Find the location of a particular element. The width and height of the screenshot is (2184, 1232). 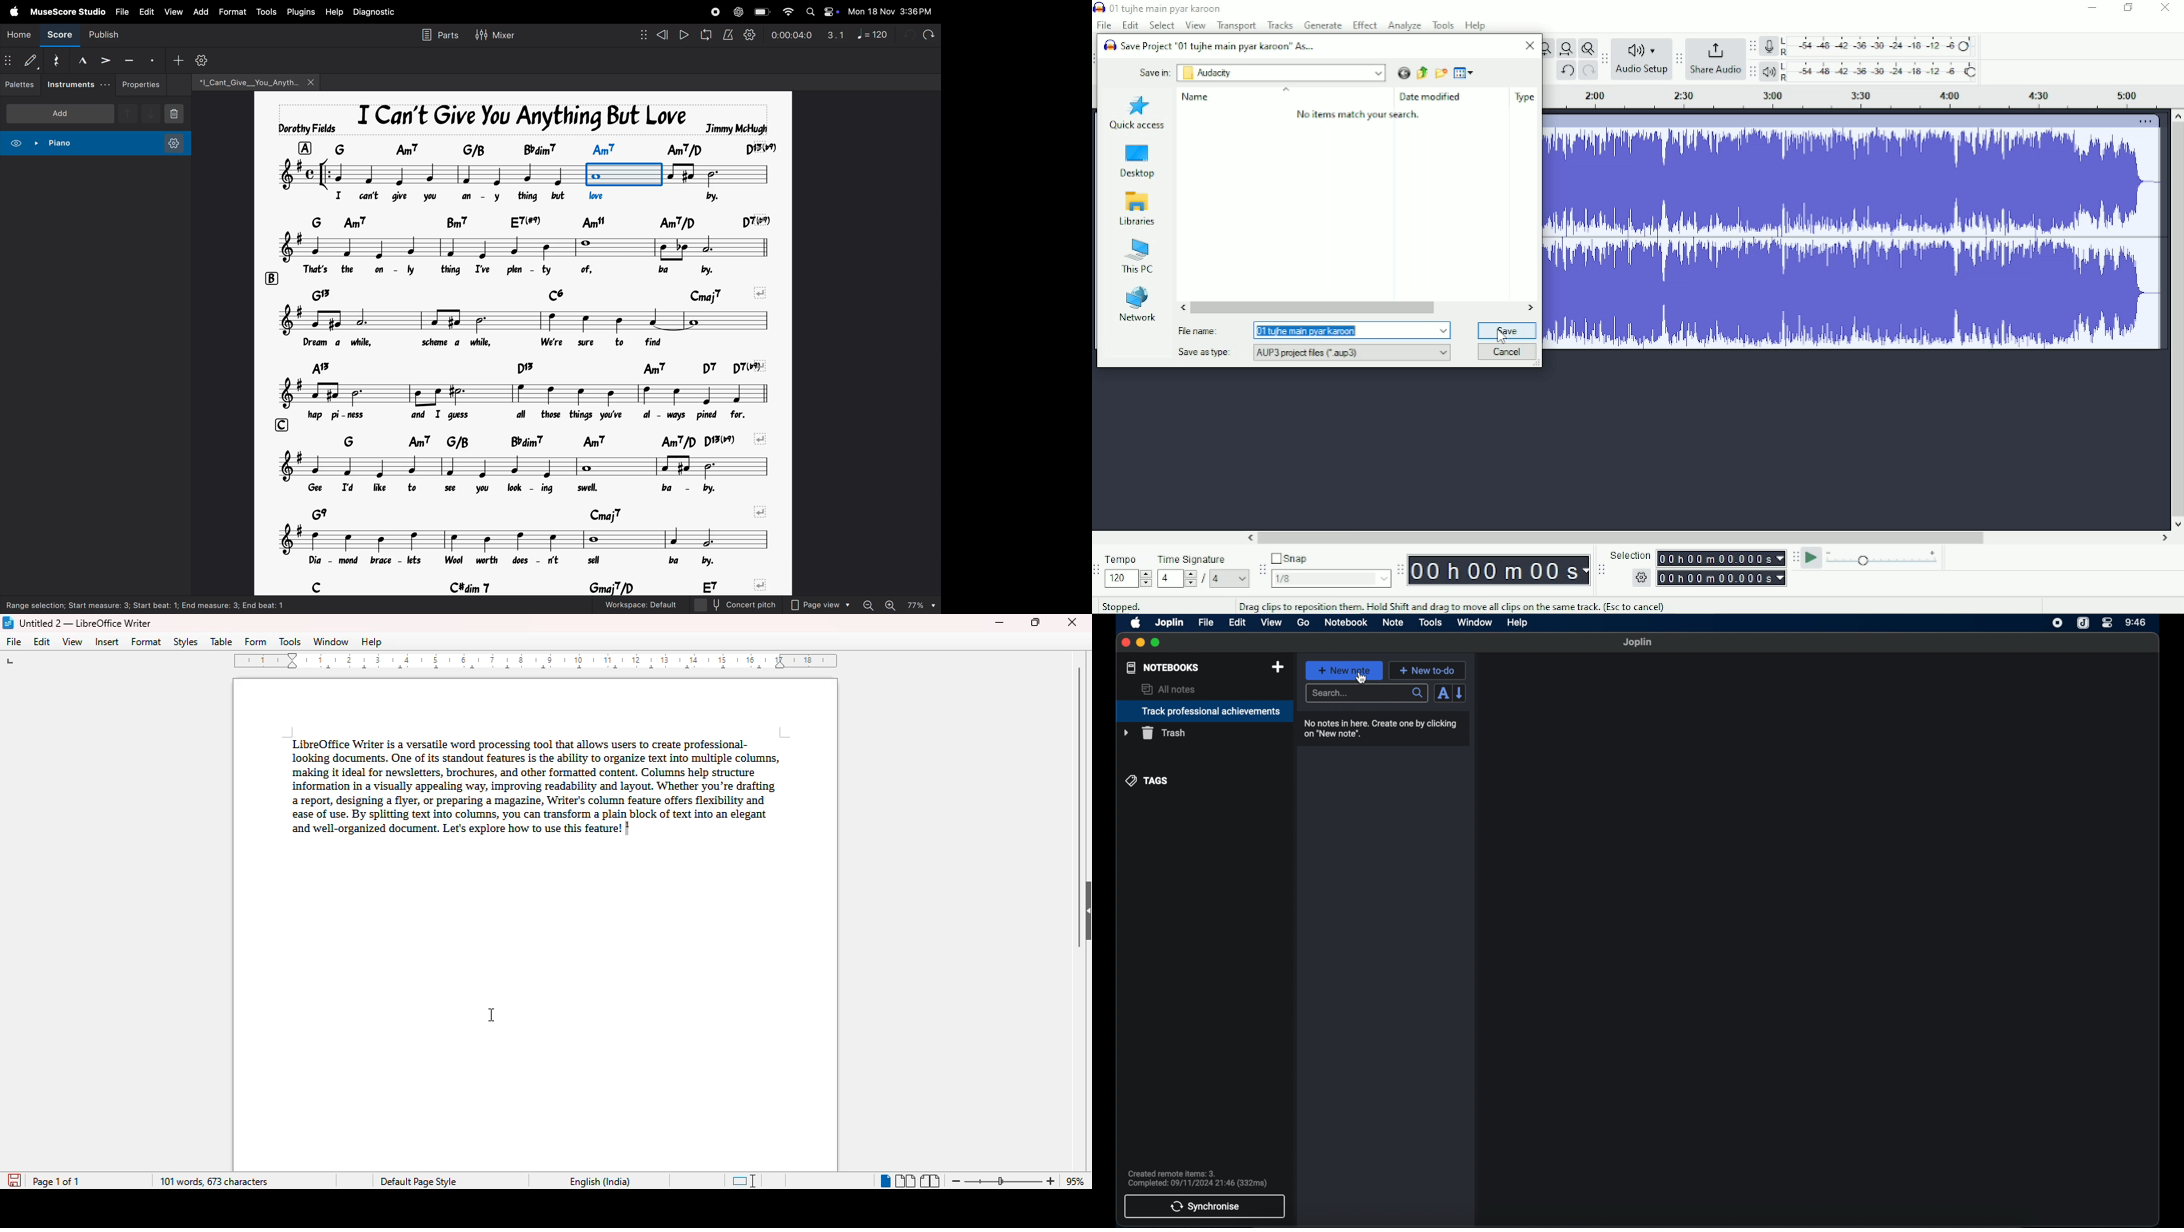

new to-do is located at coordinates (1427, 670).